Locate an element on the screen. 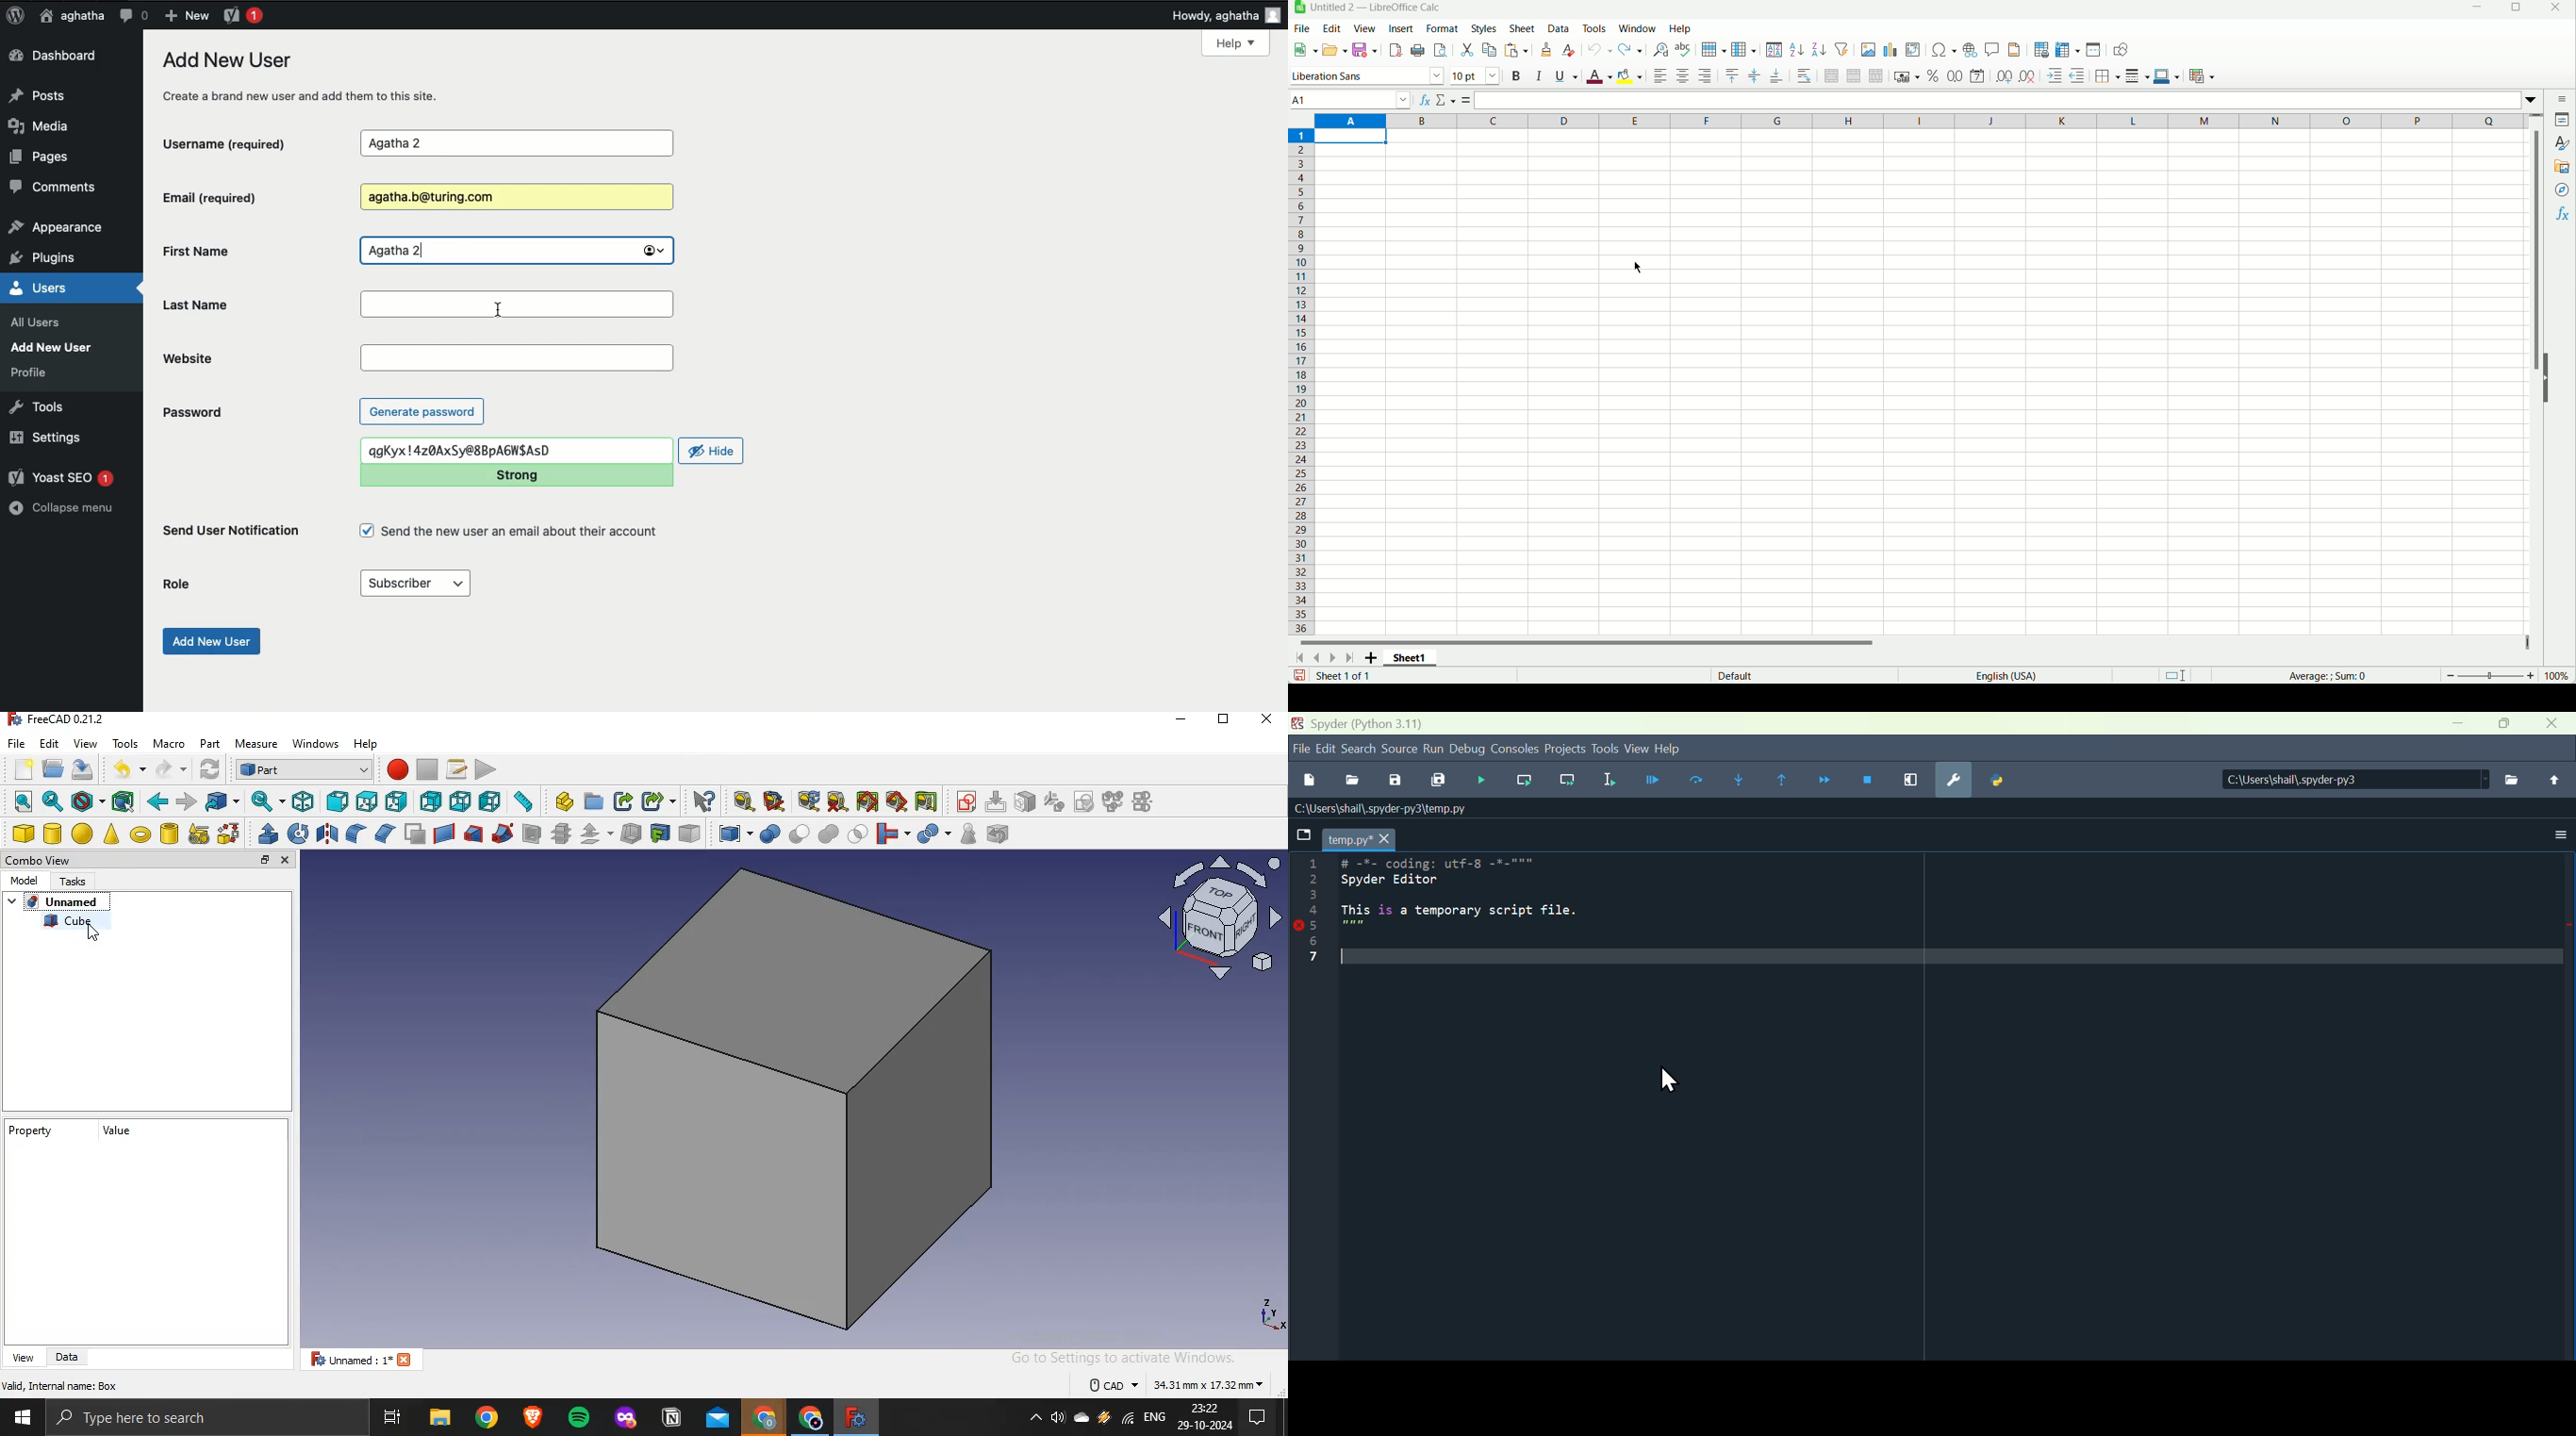  Underline is located at coordinates (1566, 76).